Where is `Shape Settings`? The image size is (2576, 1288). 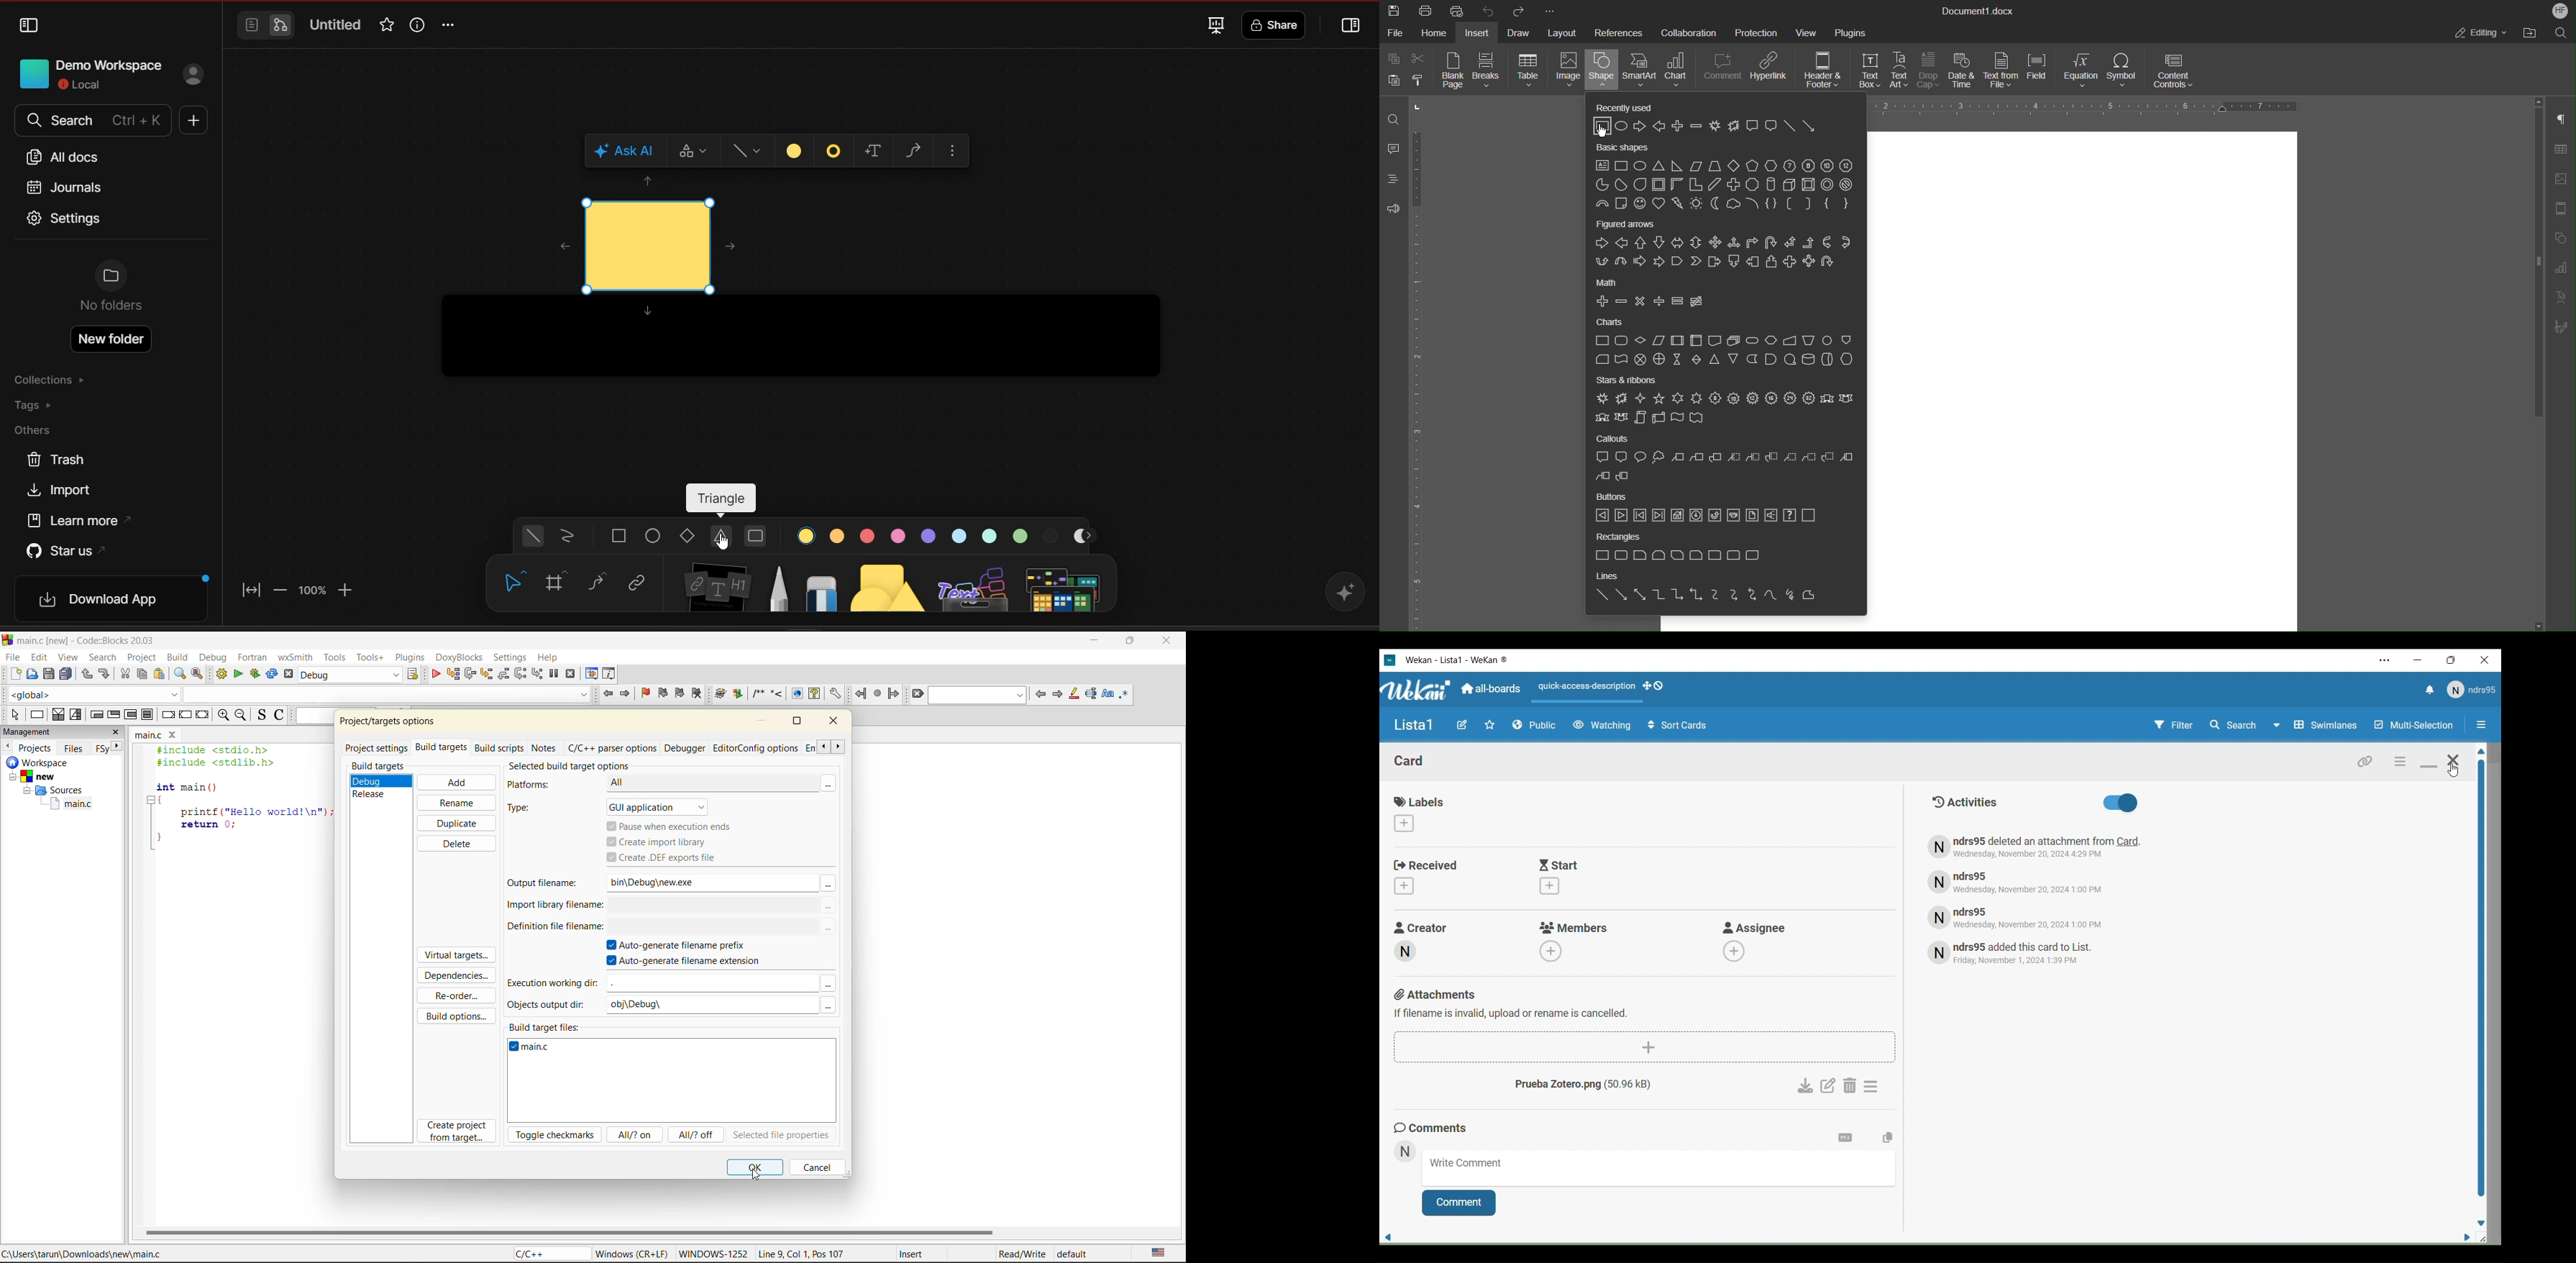
Shape Settings is located at coordinates (2564, 237).